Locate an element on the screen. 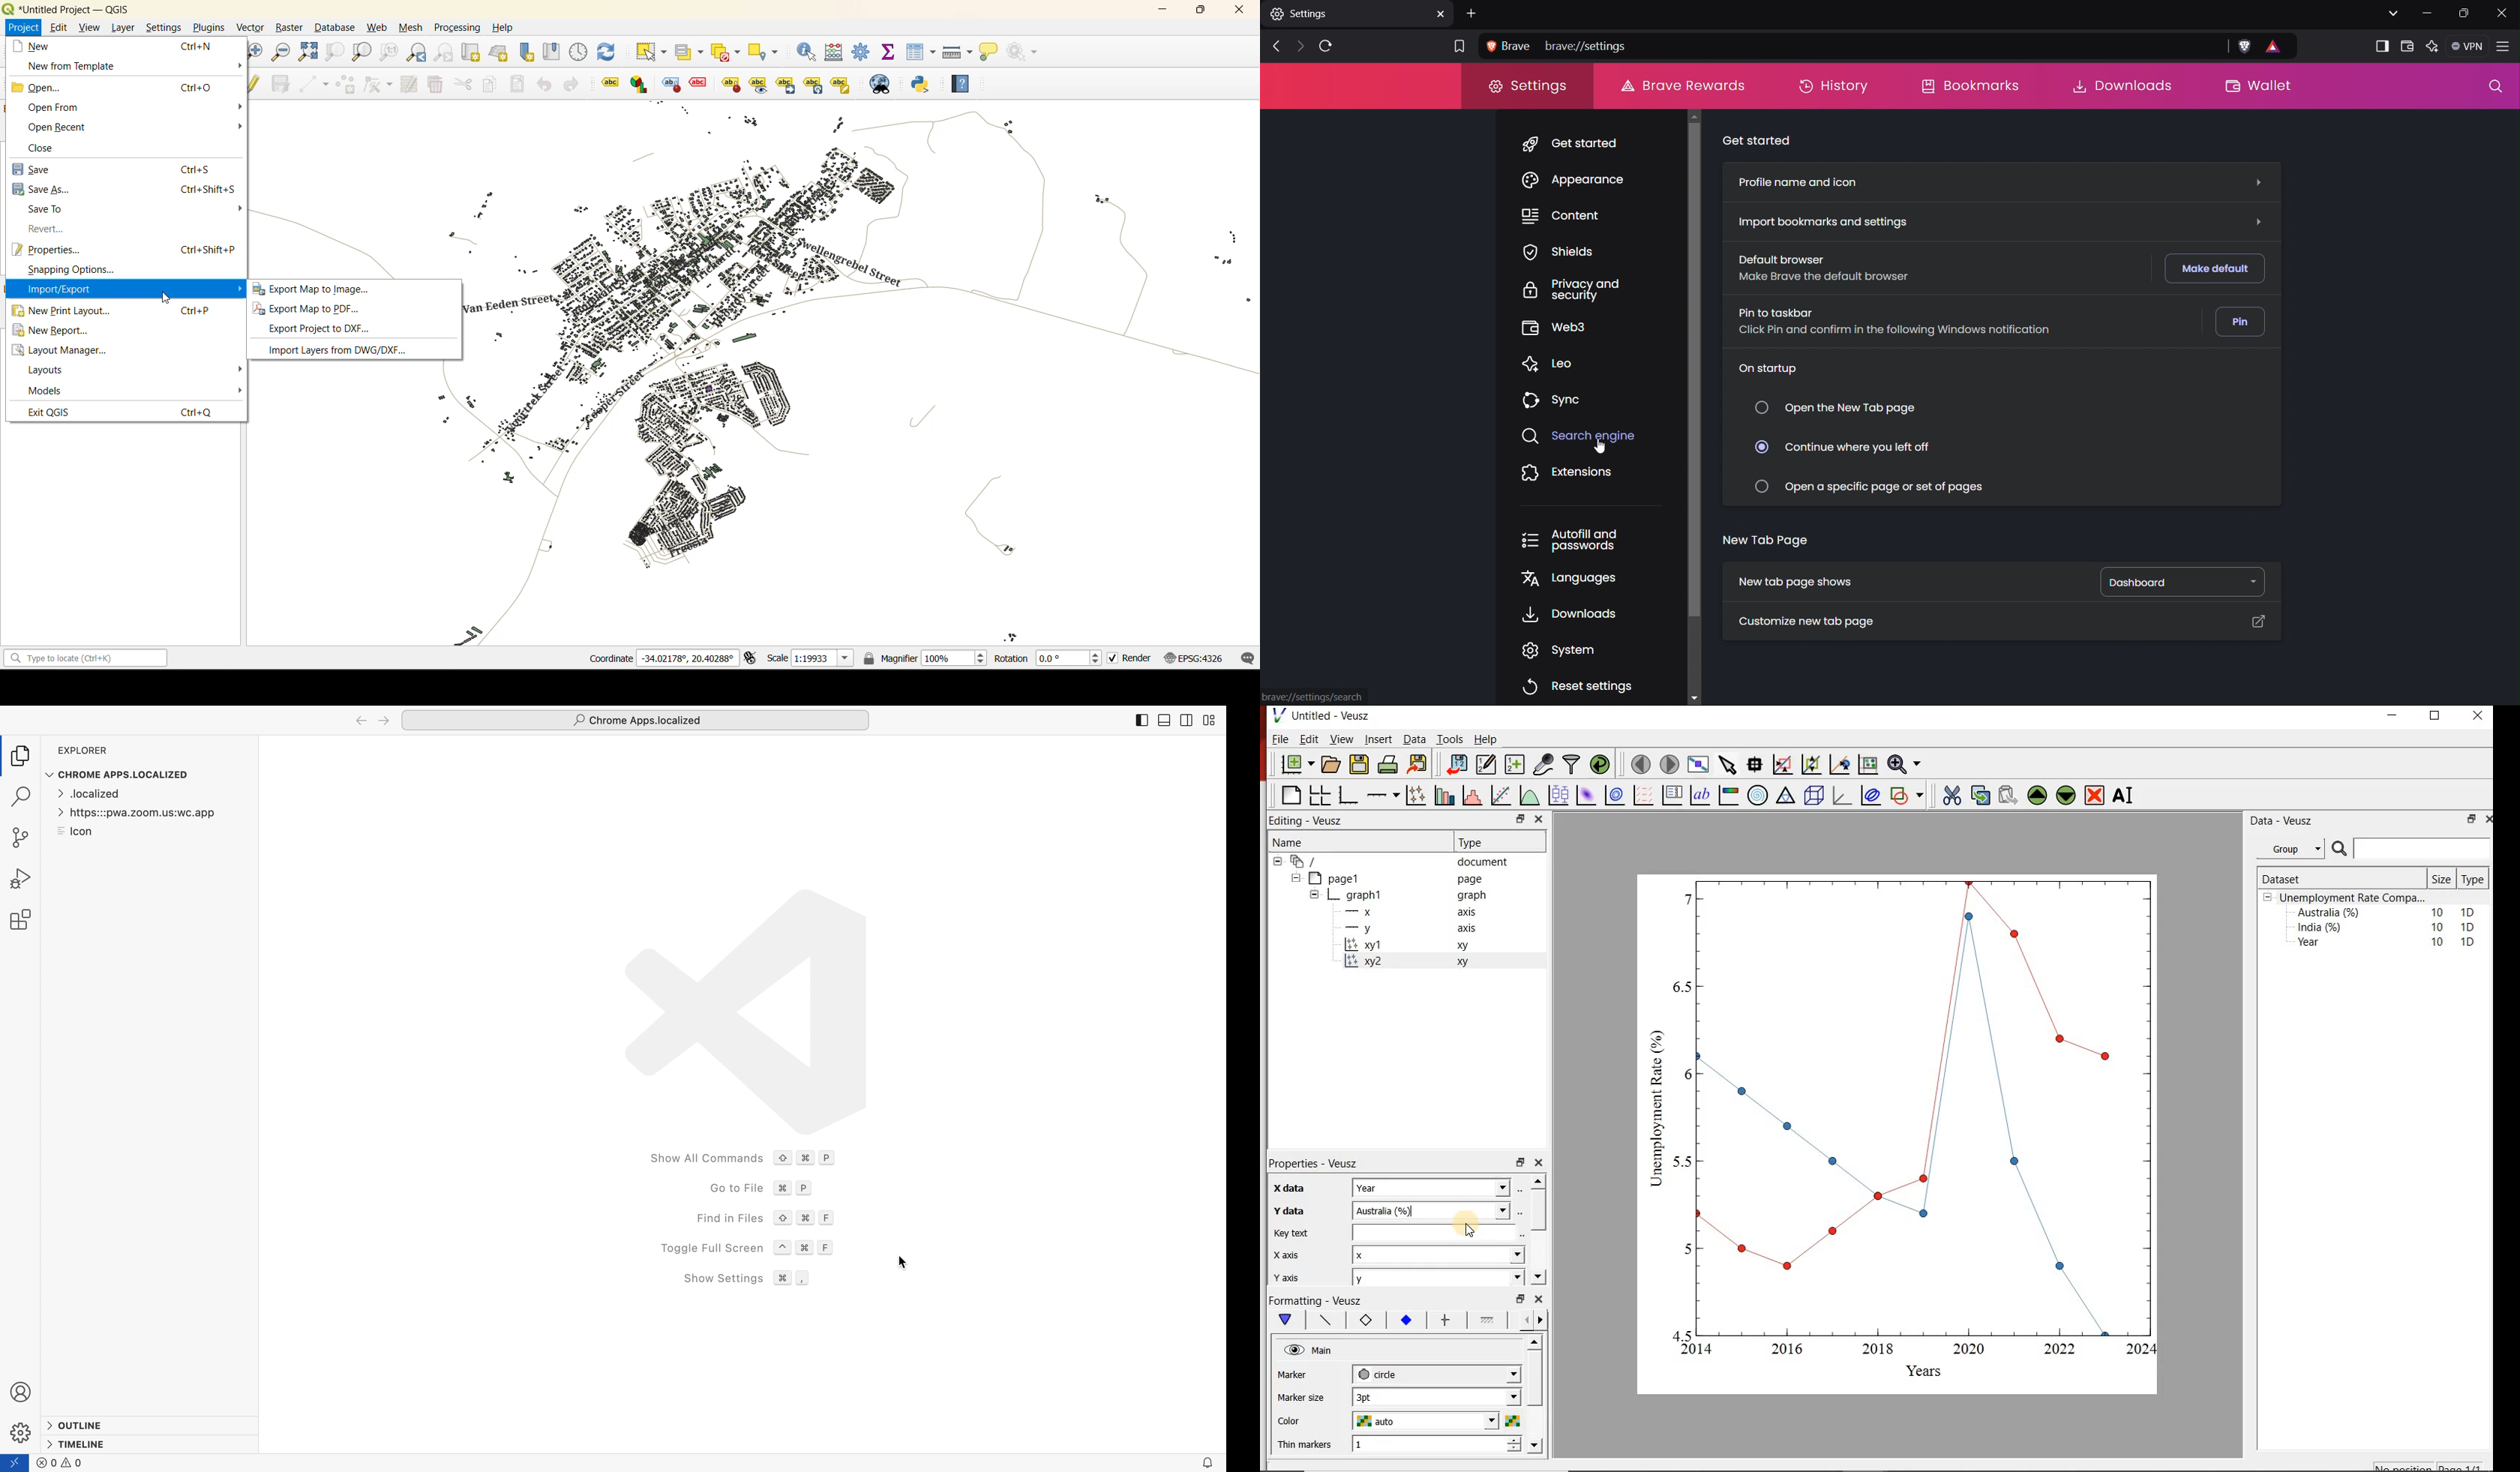 This screenshot has width=2520, height=1484. Move a label, diagrams or callout  is located at coordinates (759, 84).